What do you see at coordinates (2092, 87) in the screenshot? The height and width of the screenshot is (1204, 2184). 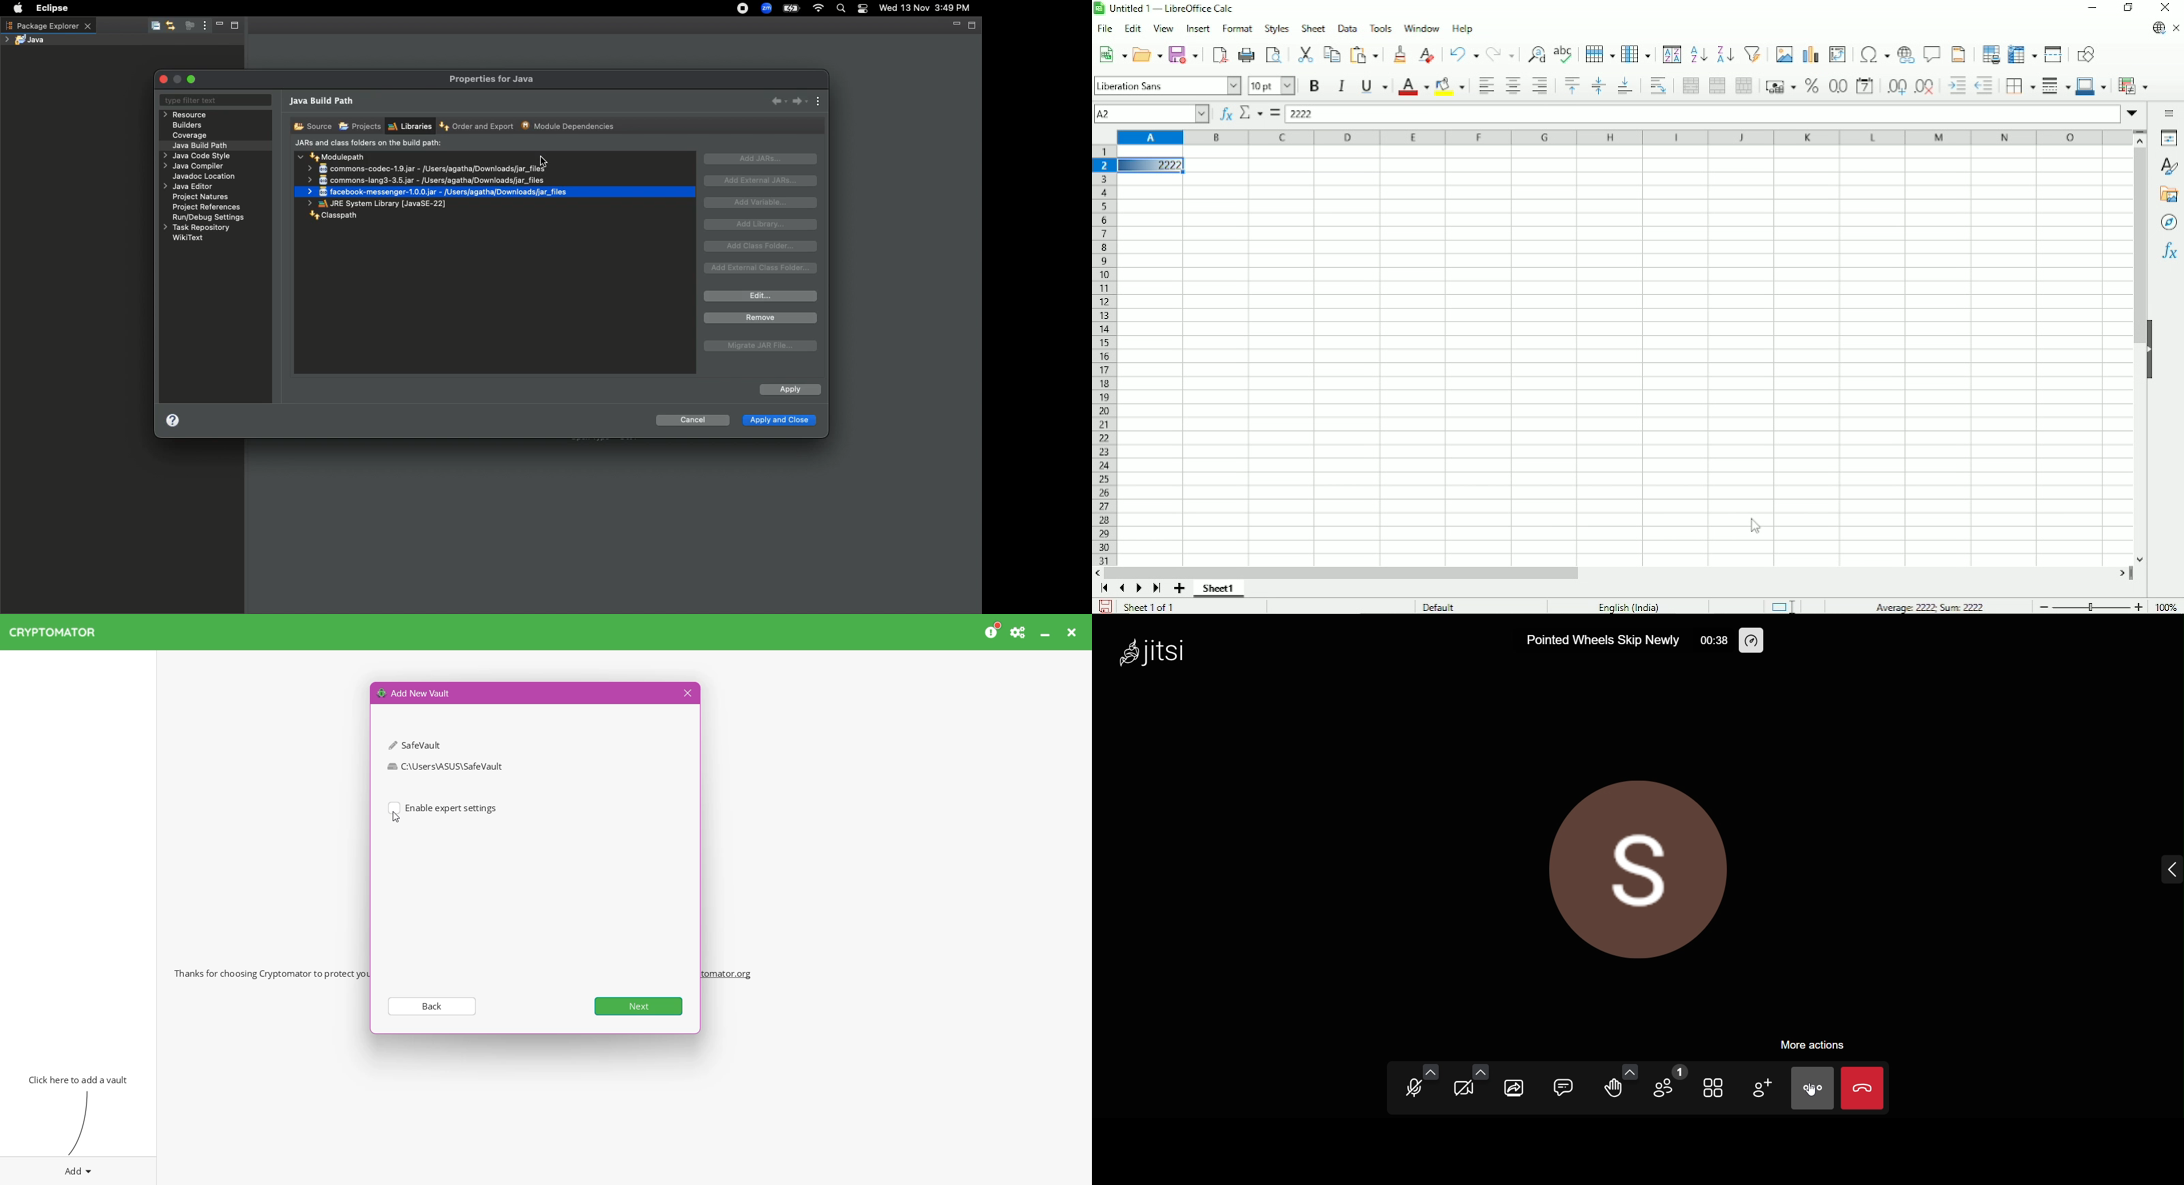 I see `Border color` at bounding box center [2092, 87].